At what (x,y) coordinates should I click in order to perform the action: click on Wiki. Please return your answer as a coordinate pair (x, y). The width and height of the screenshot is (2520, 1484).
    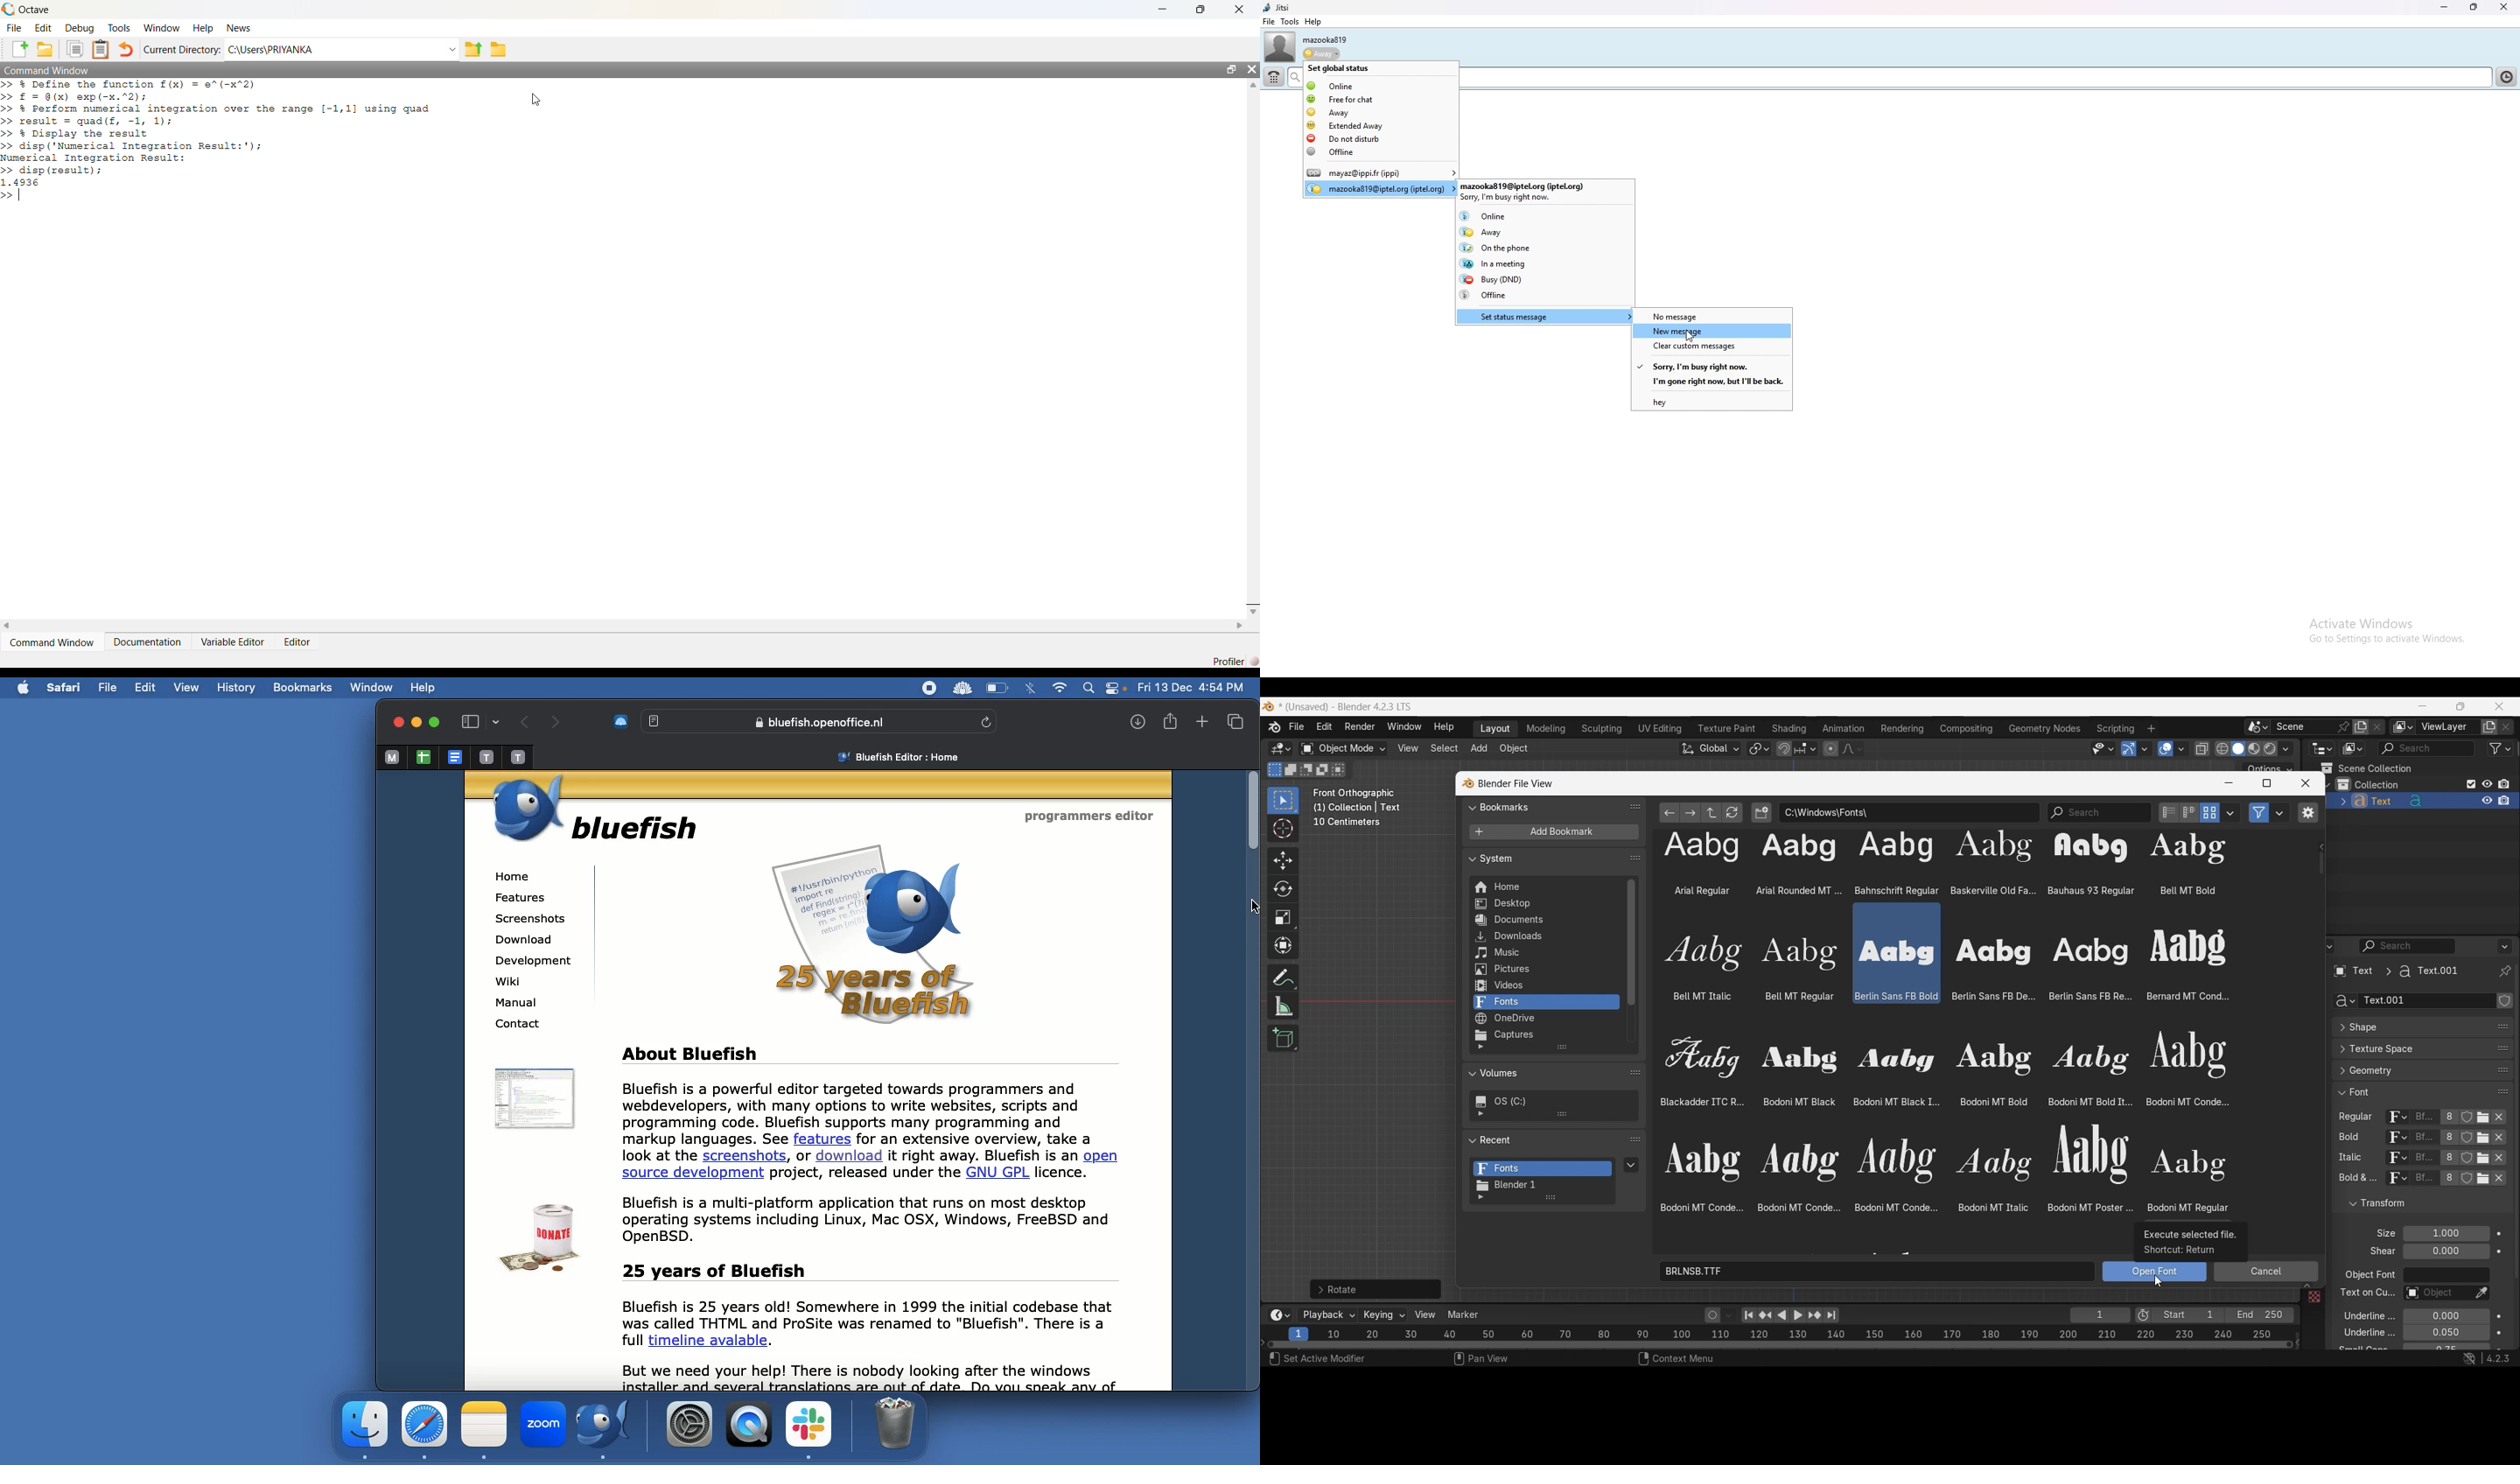
    Looking at the image, I should click on (502, 981).